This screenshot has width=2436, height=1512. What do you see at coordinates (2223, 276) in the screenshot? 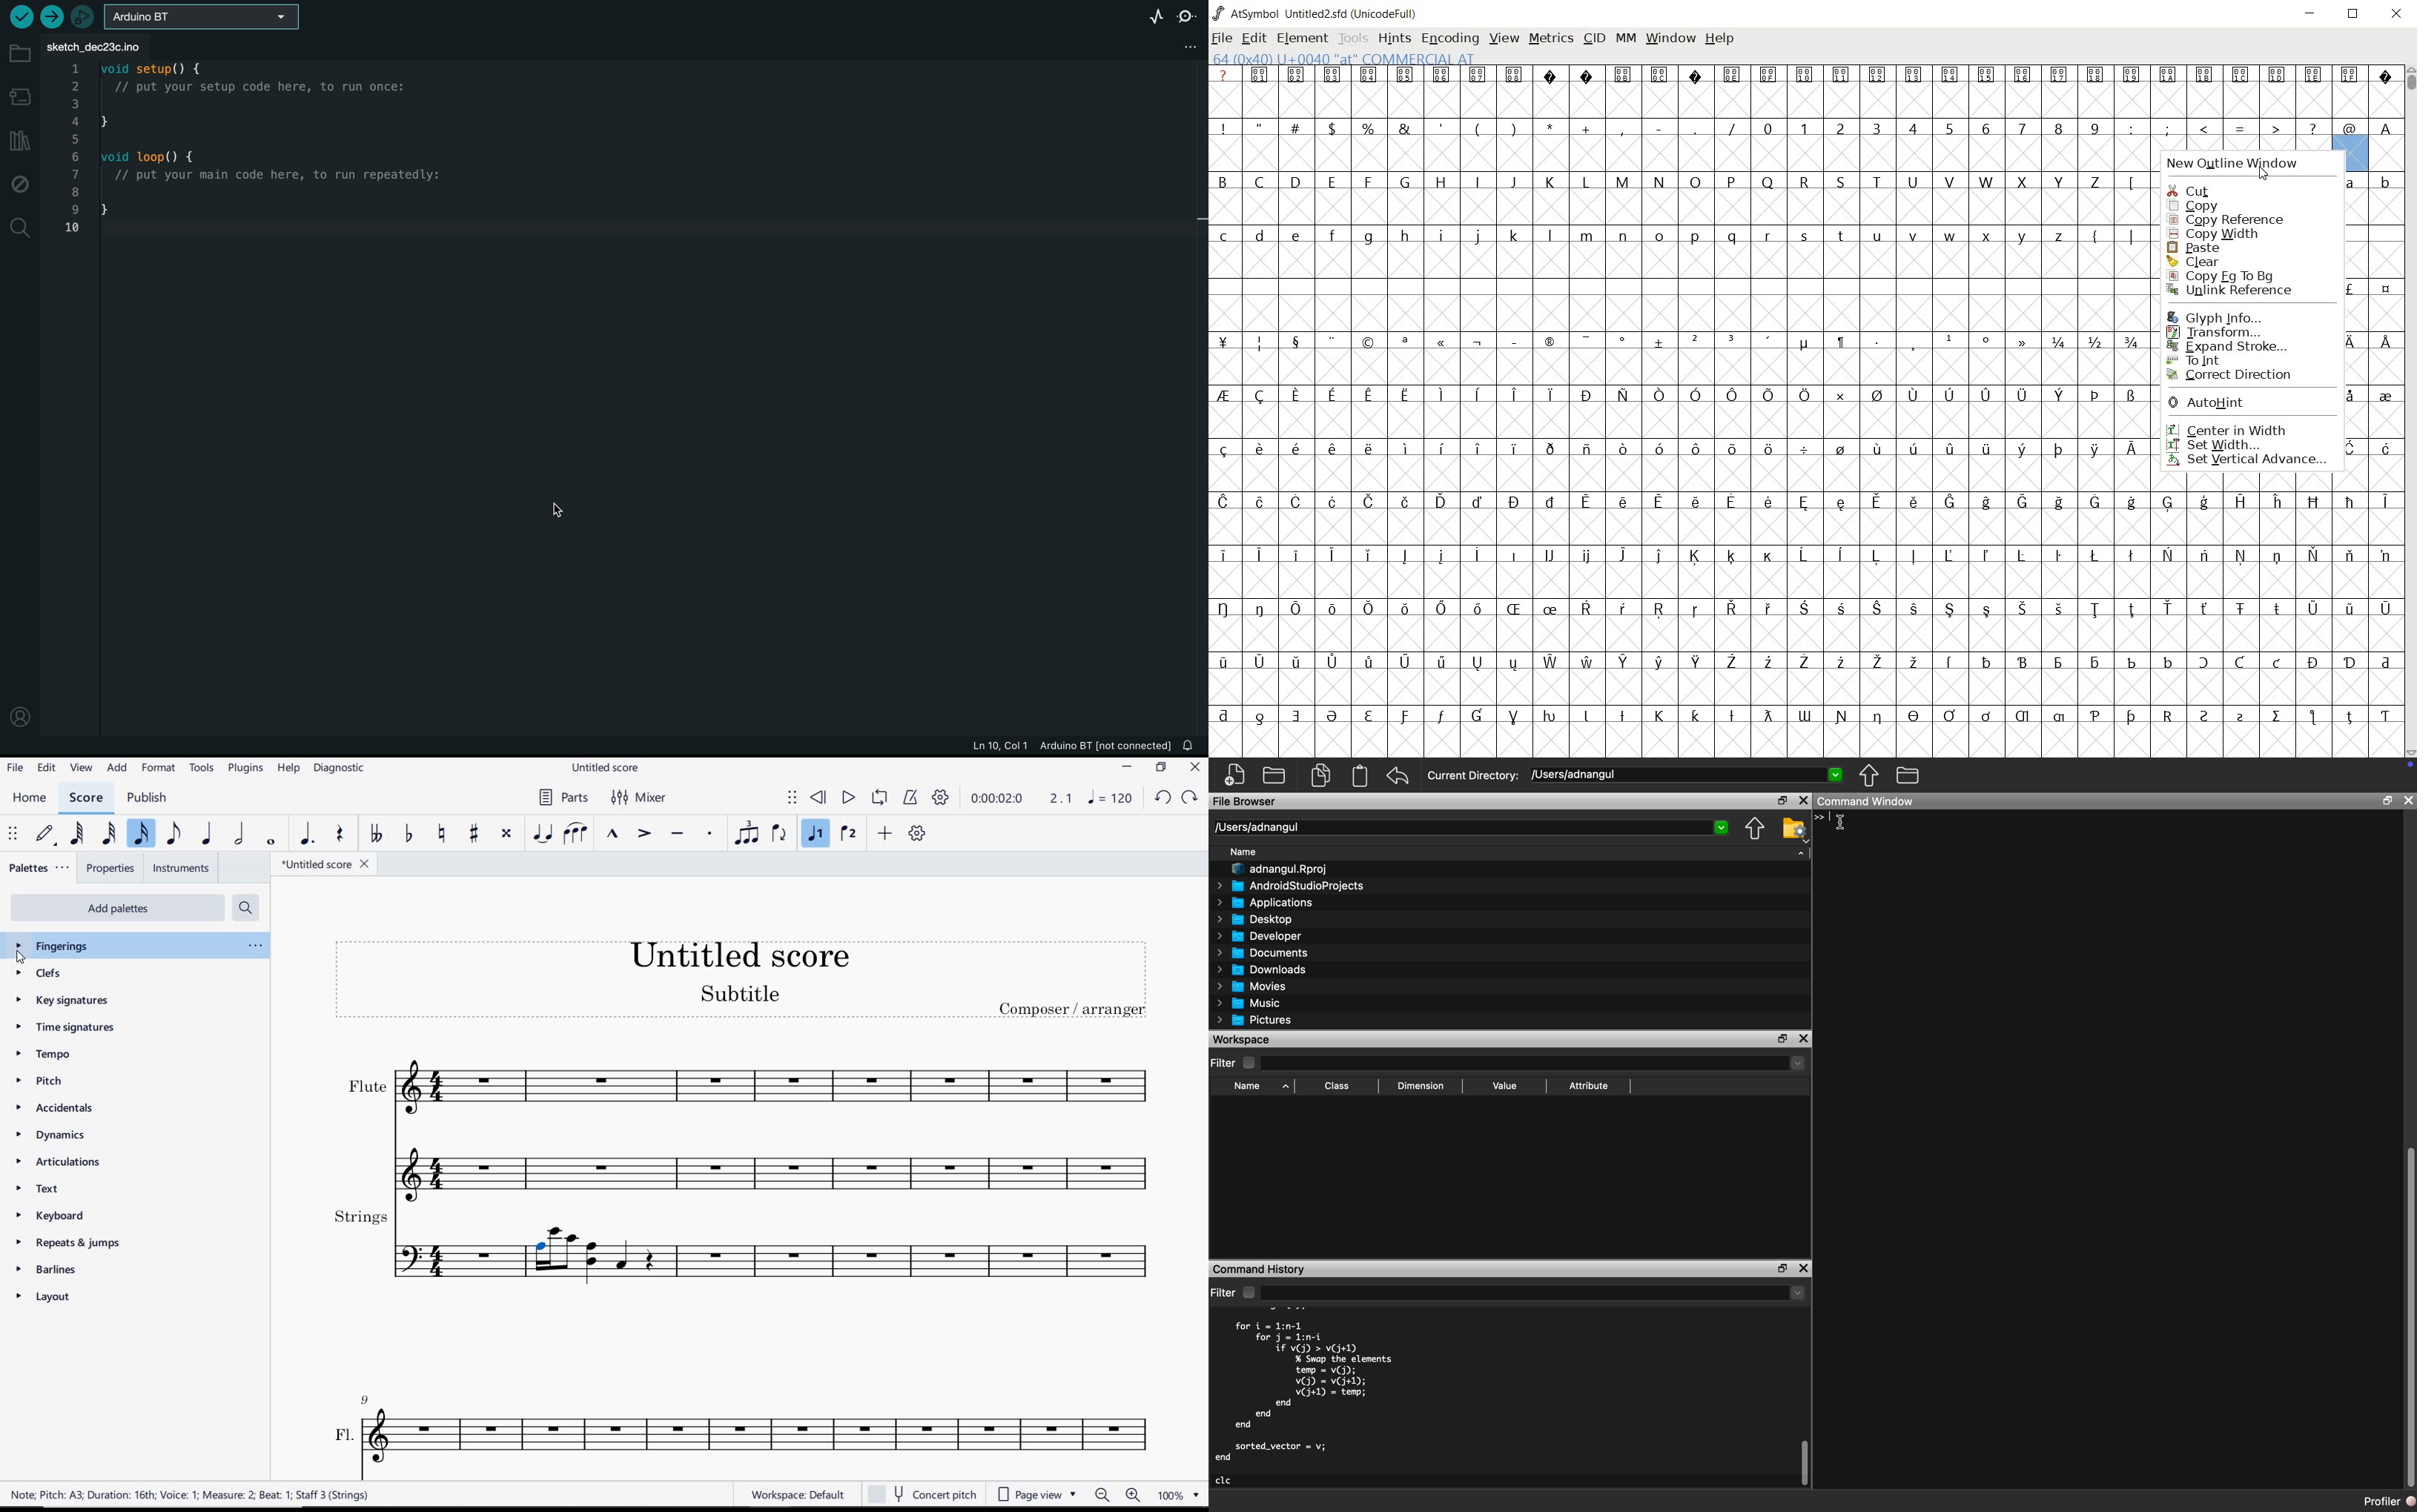
I see `COPY FG TO BG` at bounding box center [2223, 276].